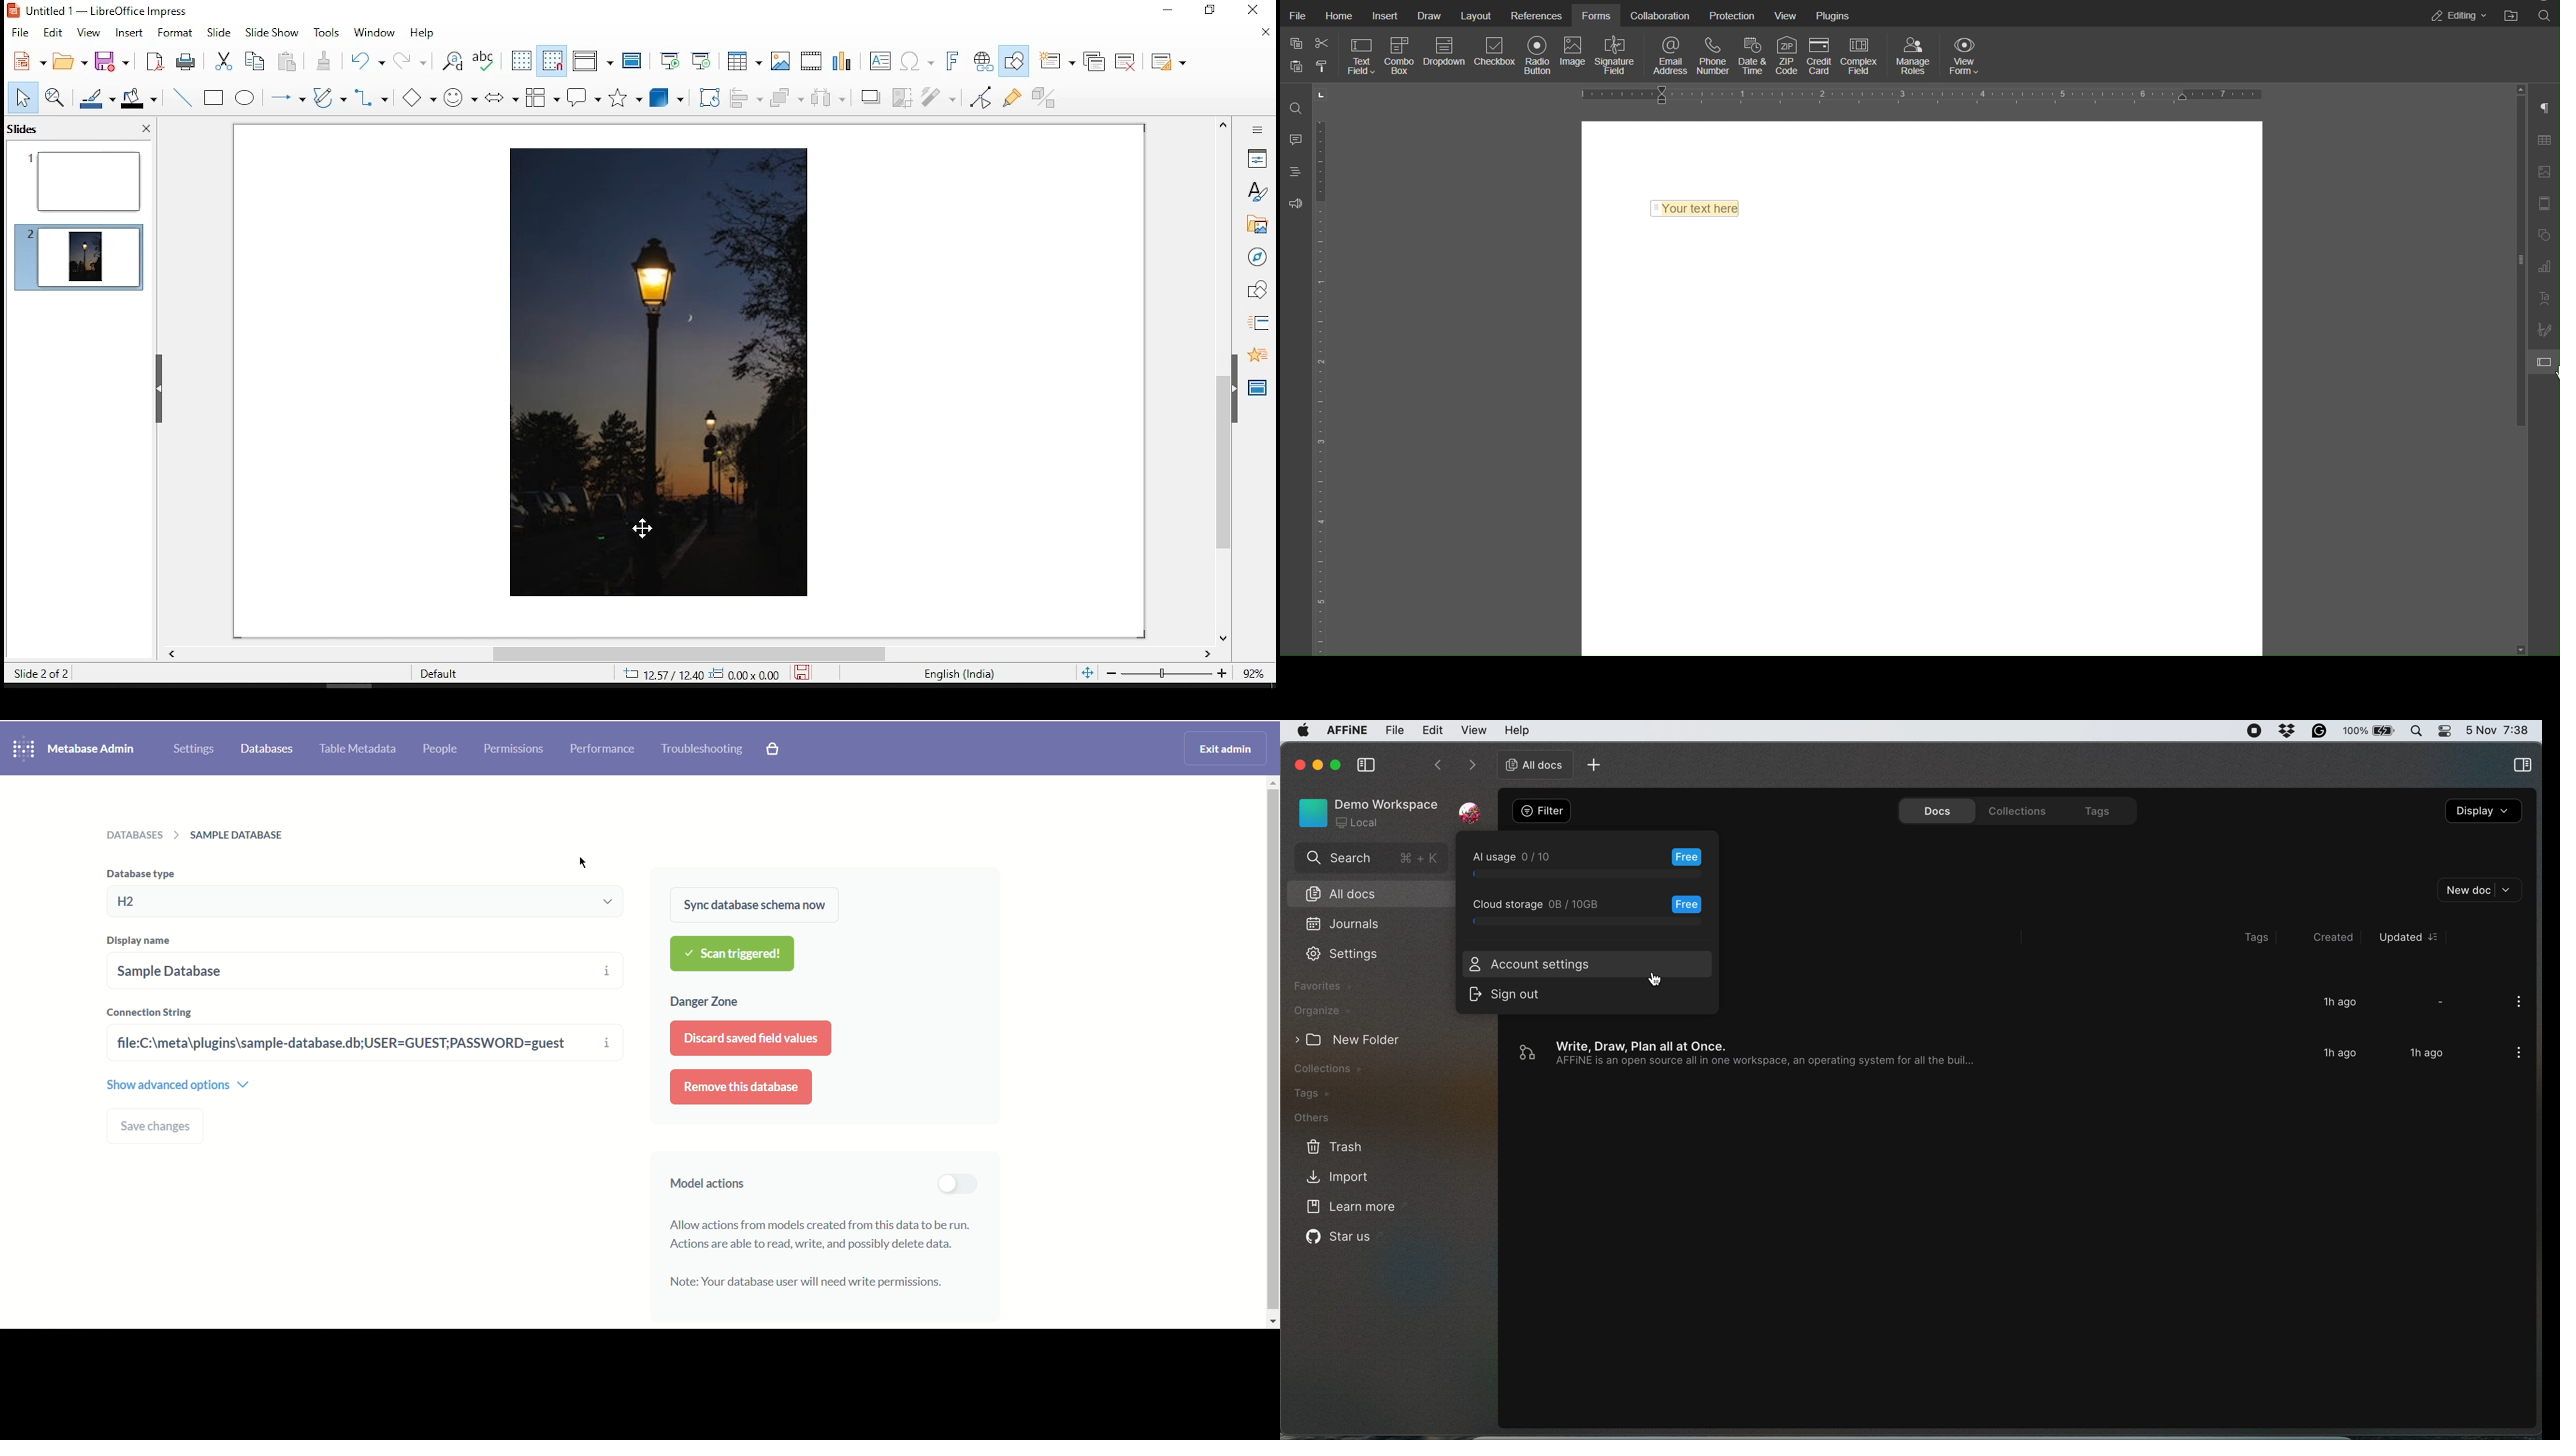  I want to click on animation, so click(1257, 355).